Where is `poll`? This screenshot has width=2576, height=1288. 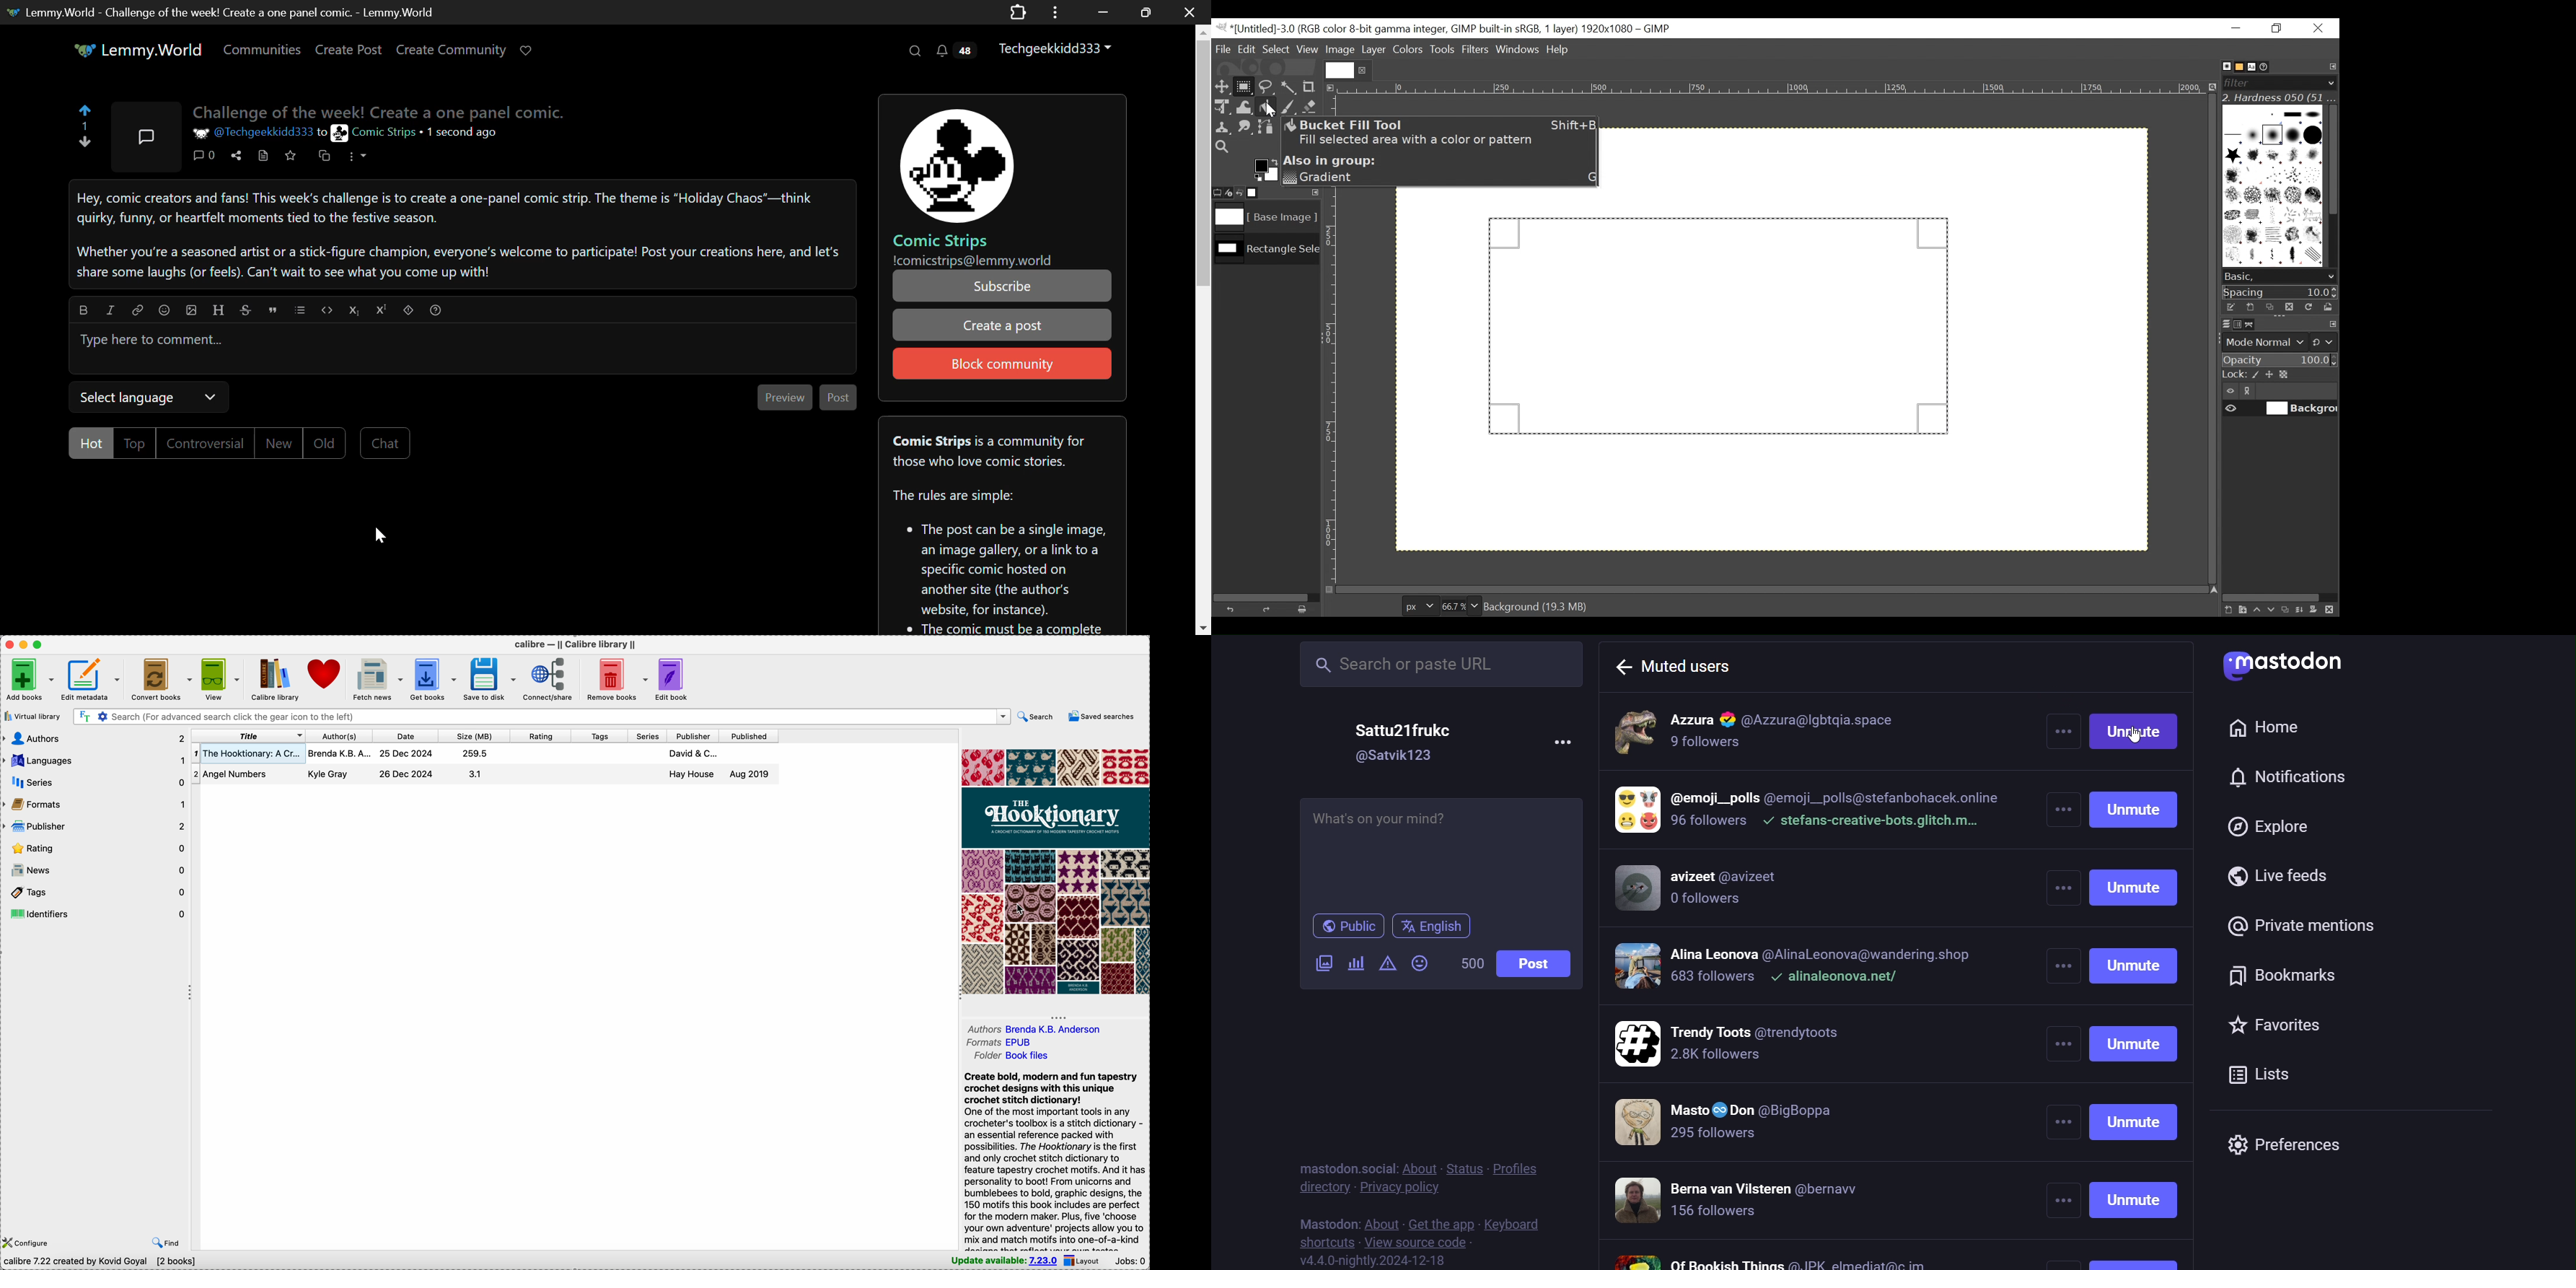
poll is located at coordinates (1357, 962).